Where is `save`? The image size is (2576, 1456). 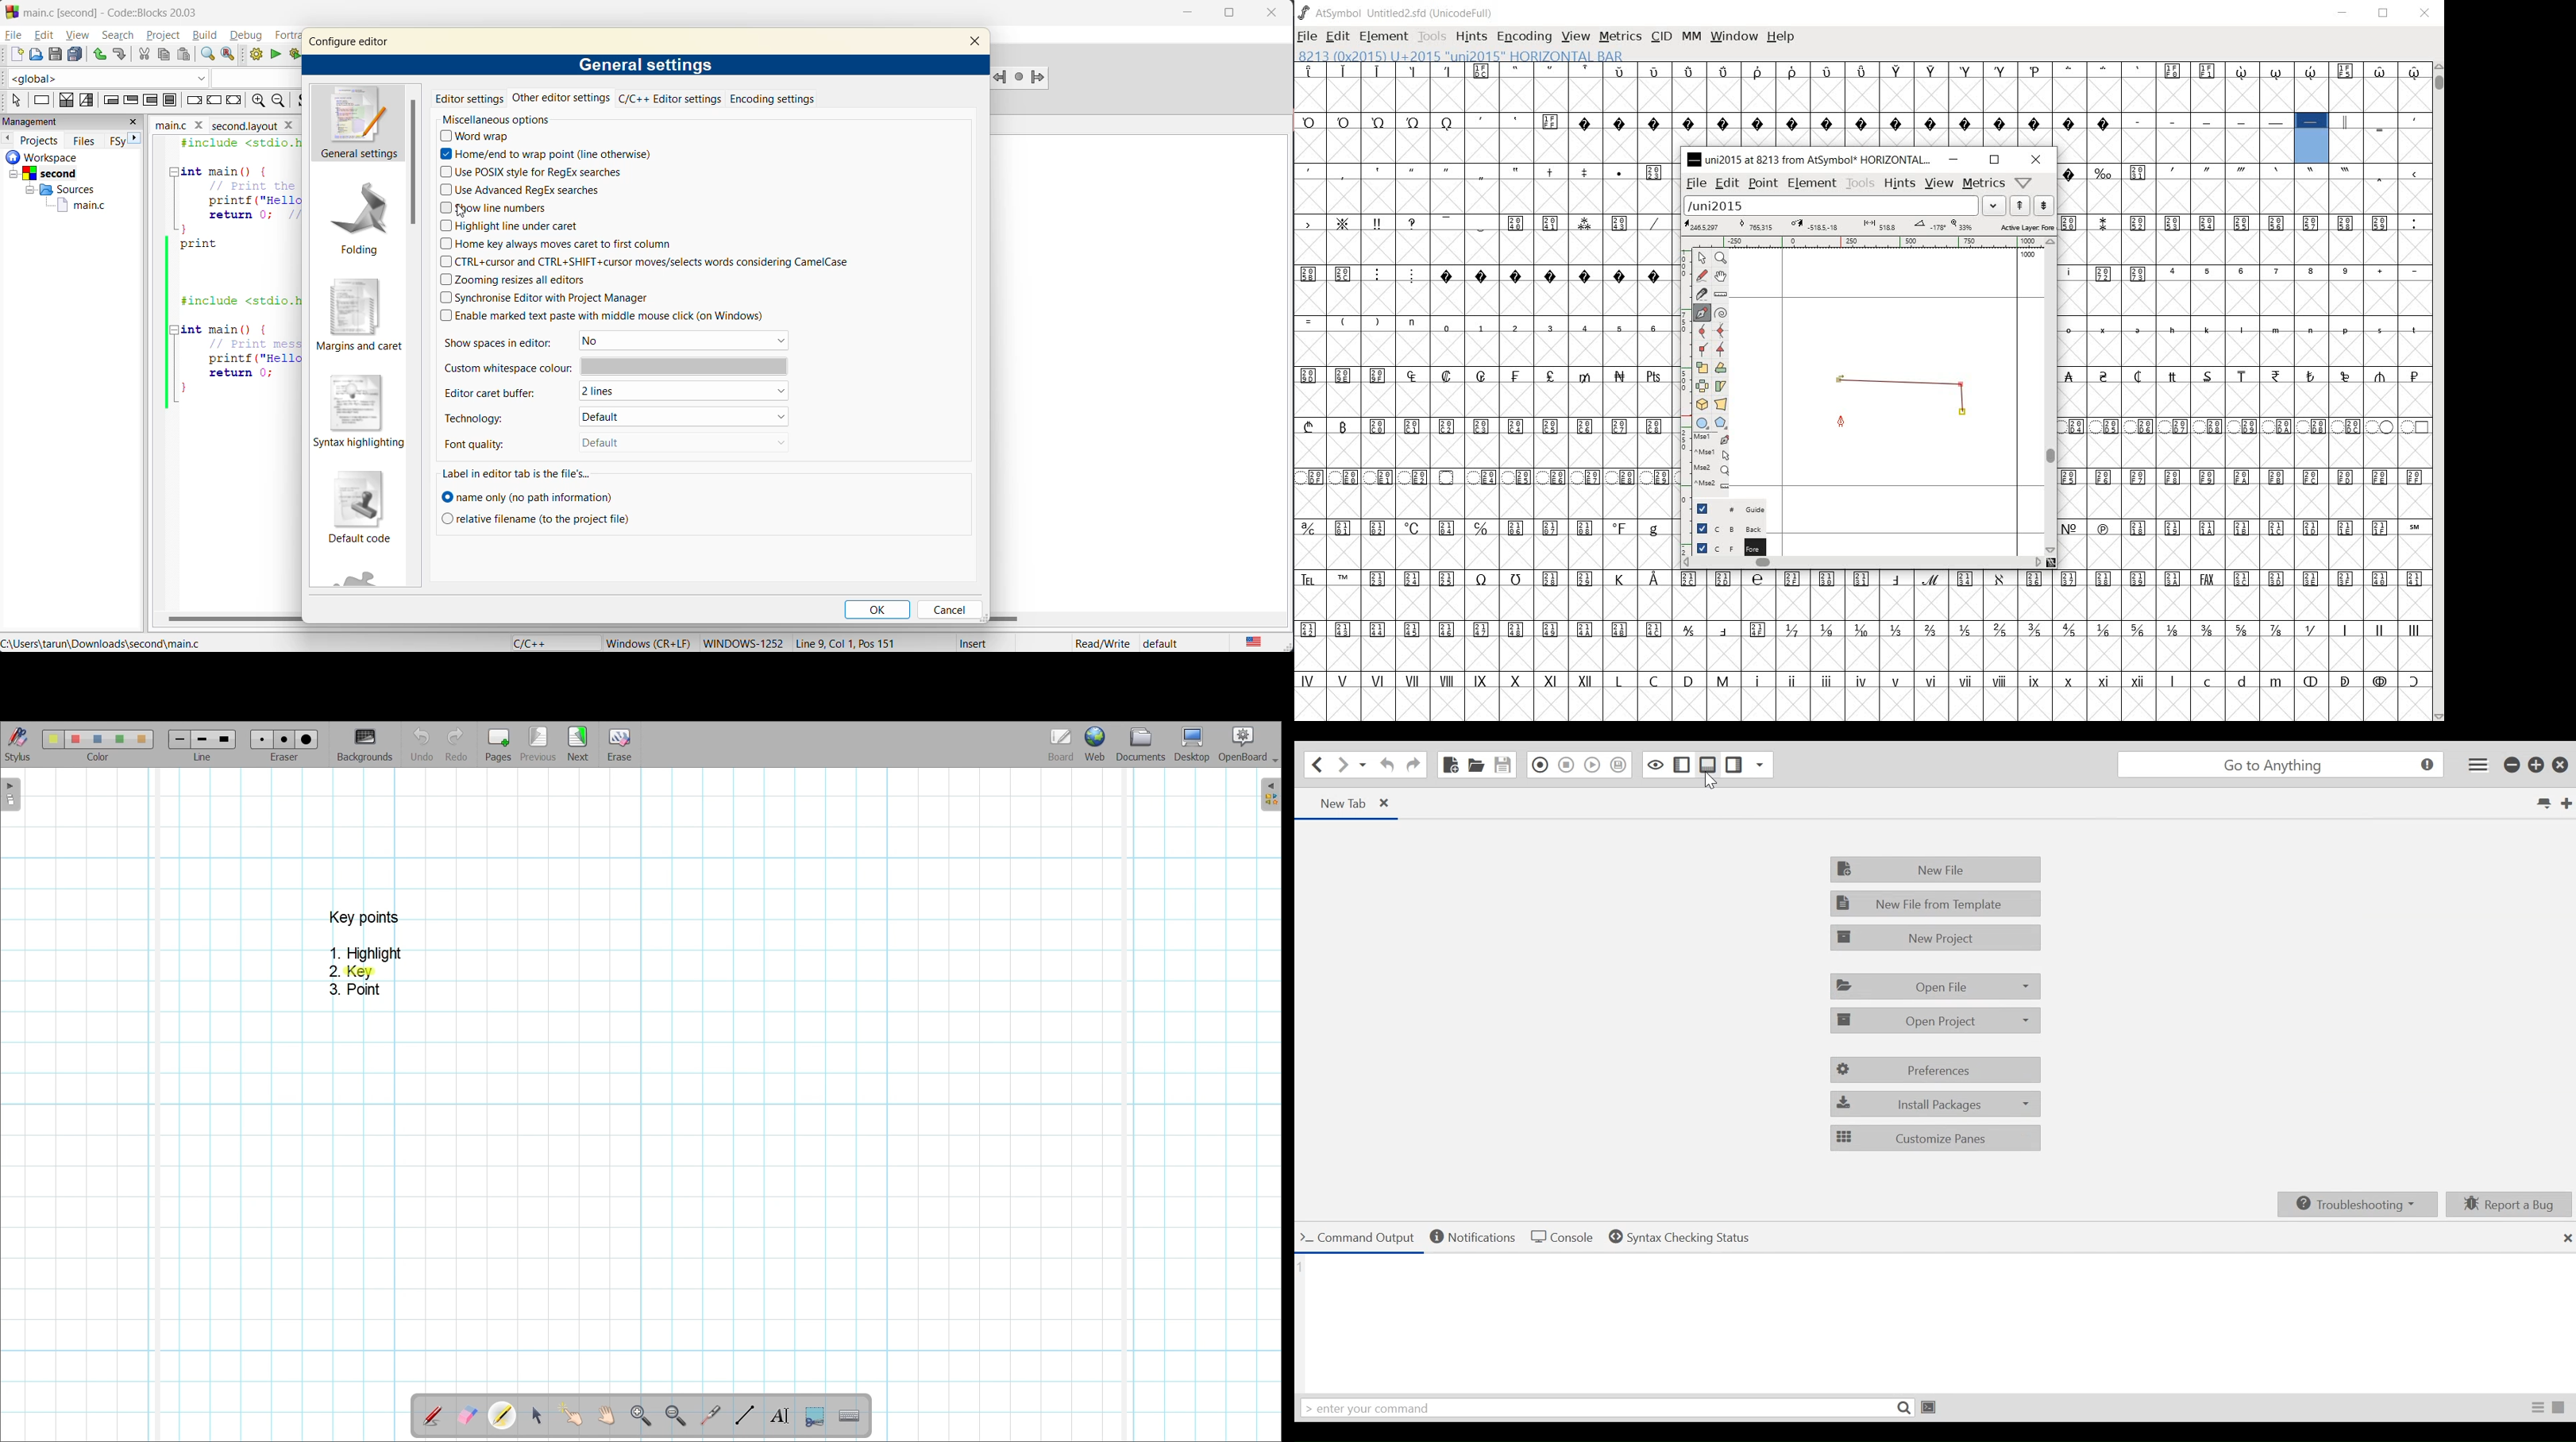 save is located at coordinates (55, 55).